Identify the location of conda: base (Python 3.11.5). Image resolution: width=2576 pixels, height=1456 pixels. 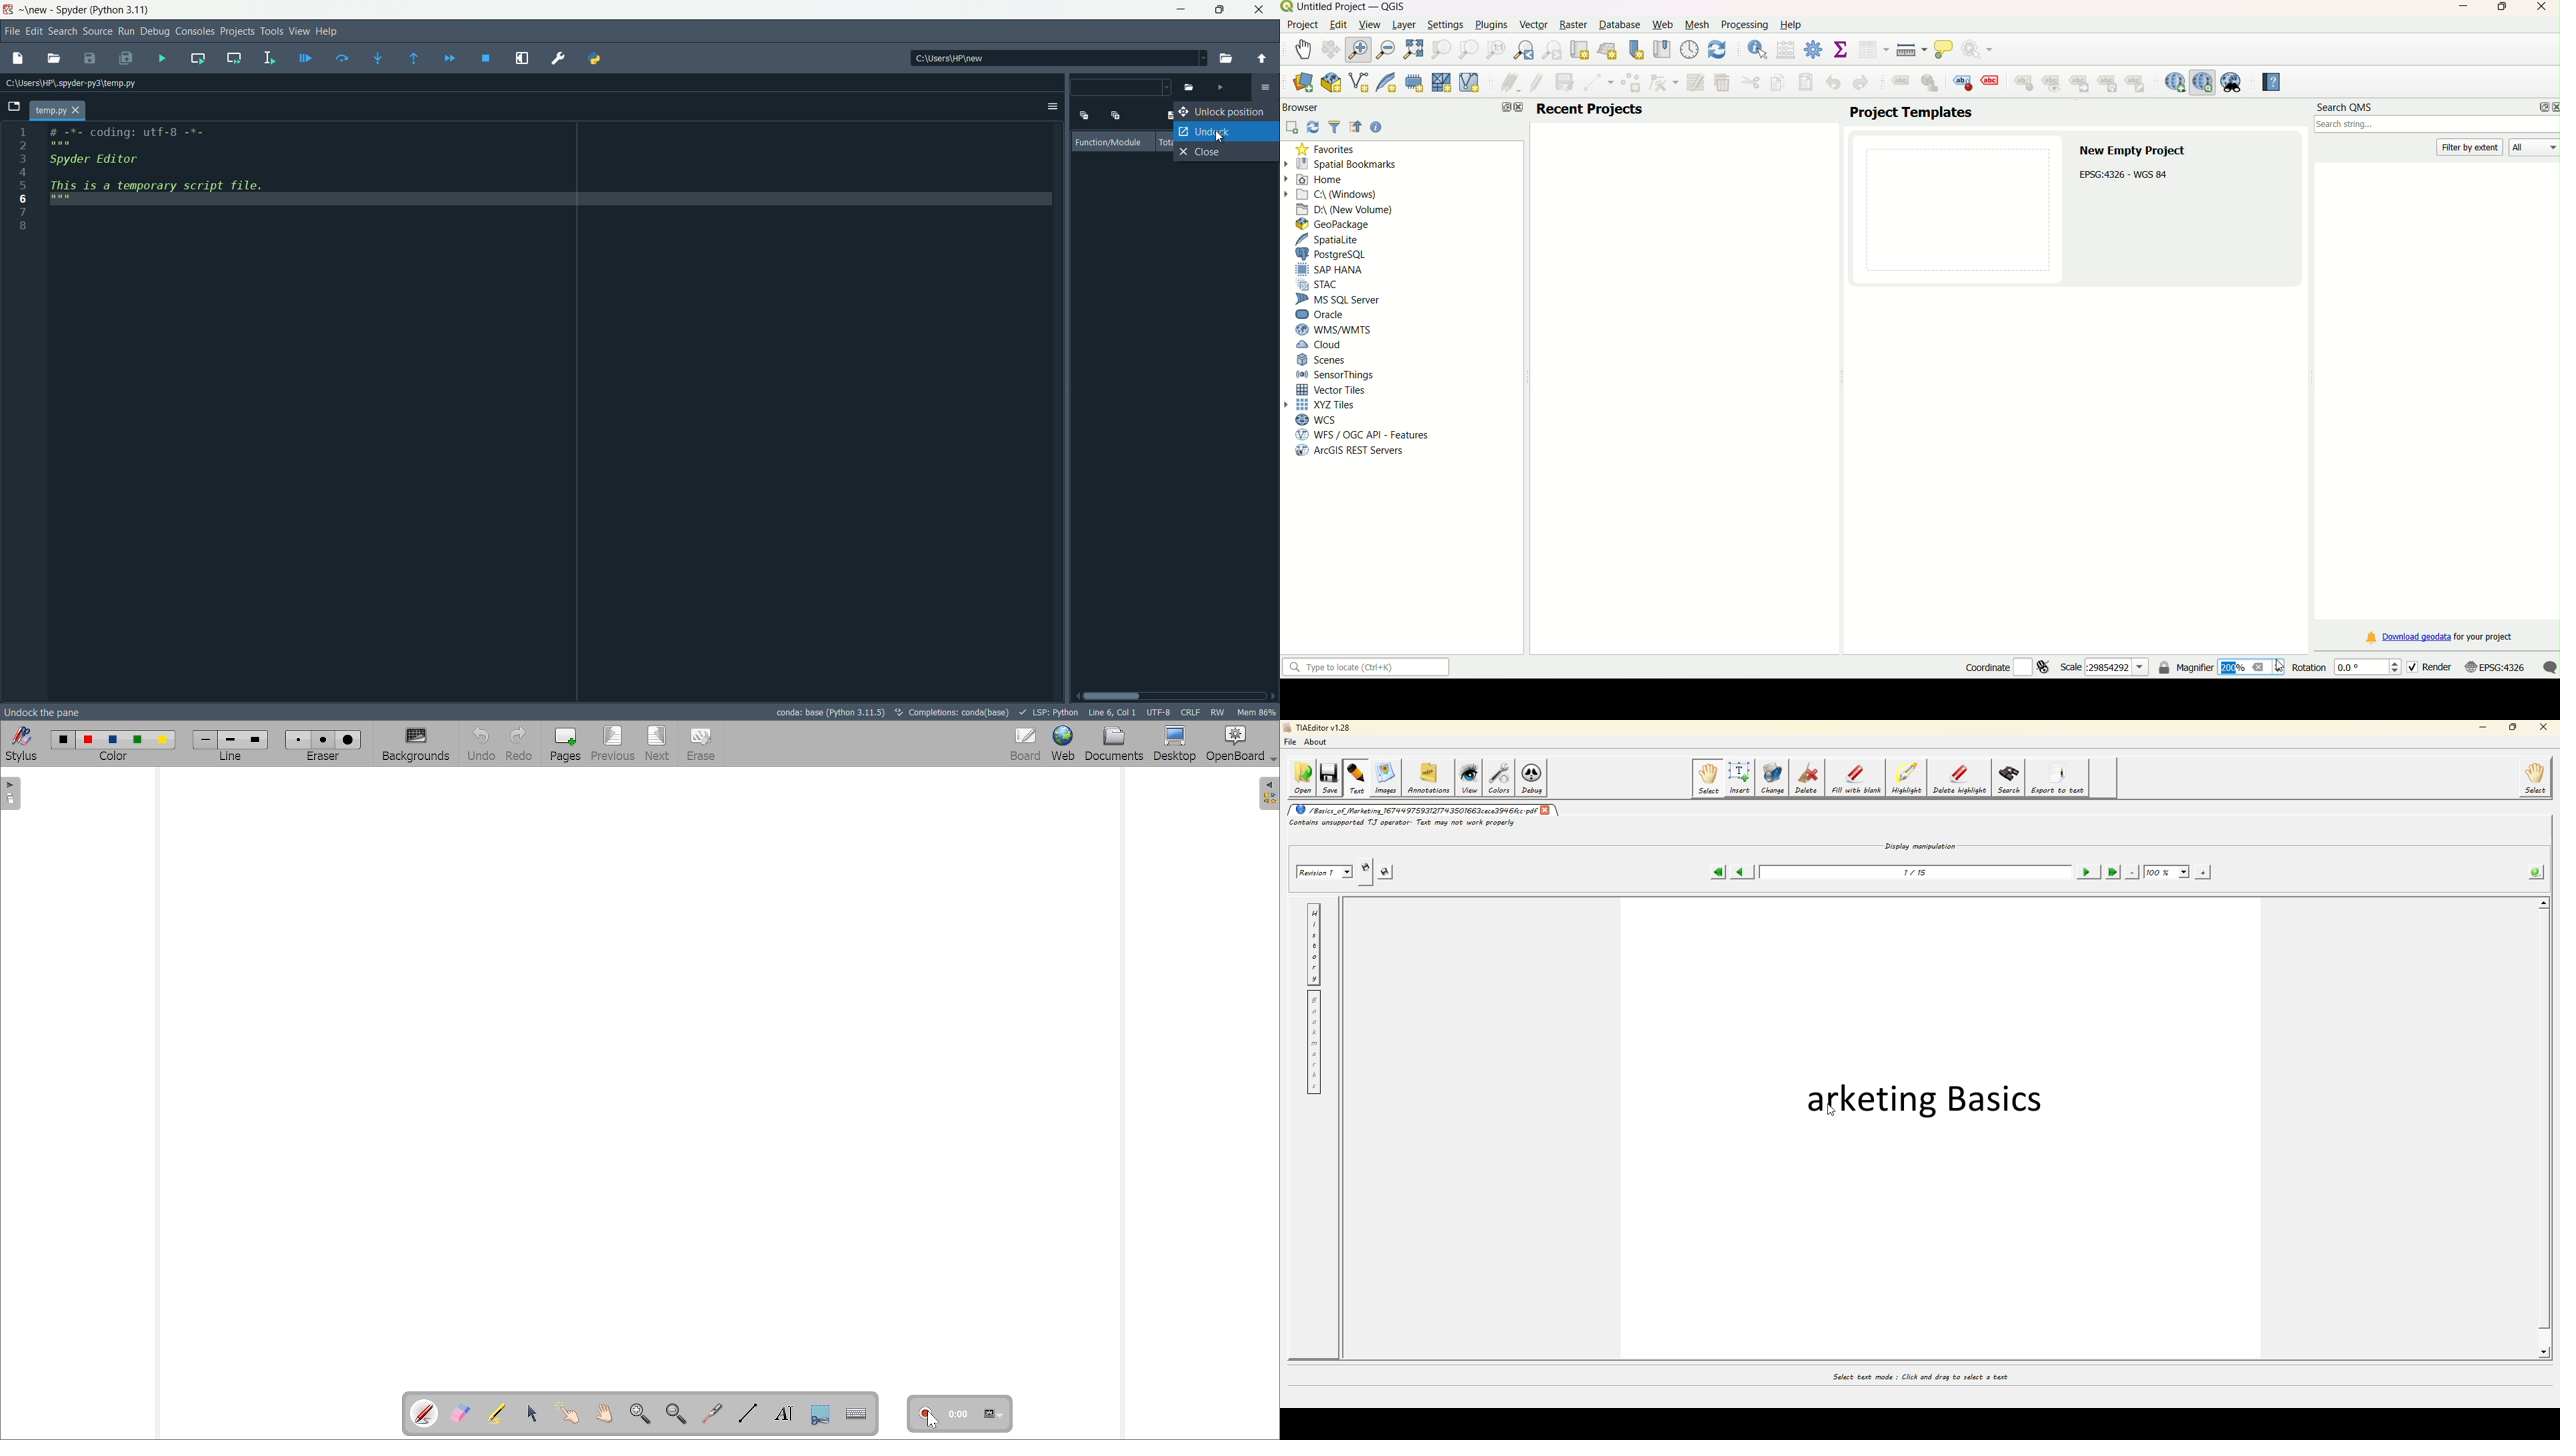
(831, 712).